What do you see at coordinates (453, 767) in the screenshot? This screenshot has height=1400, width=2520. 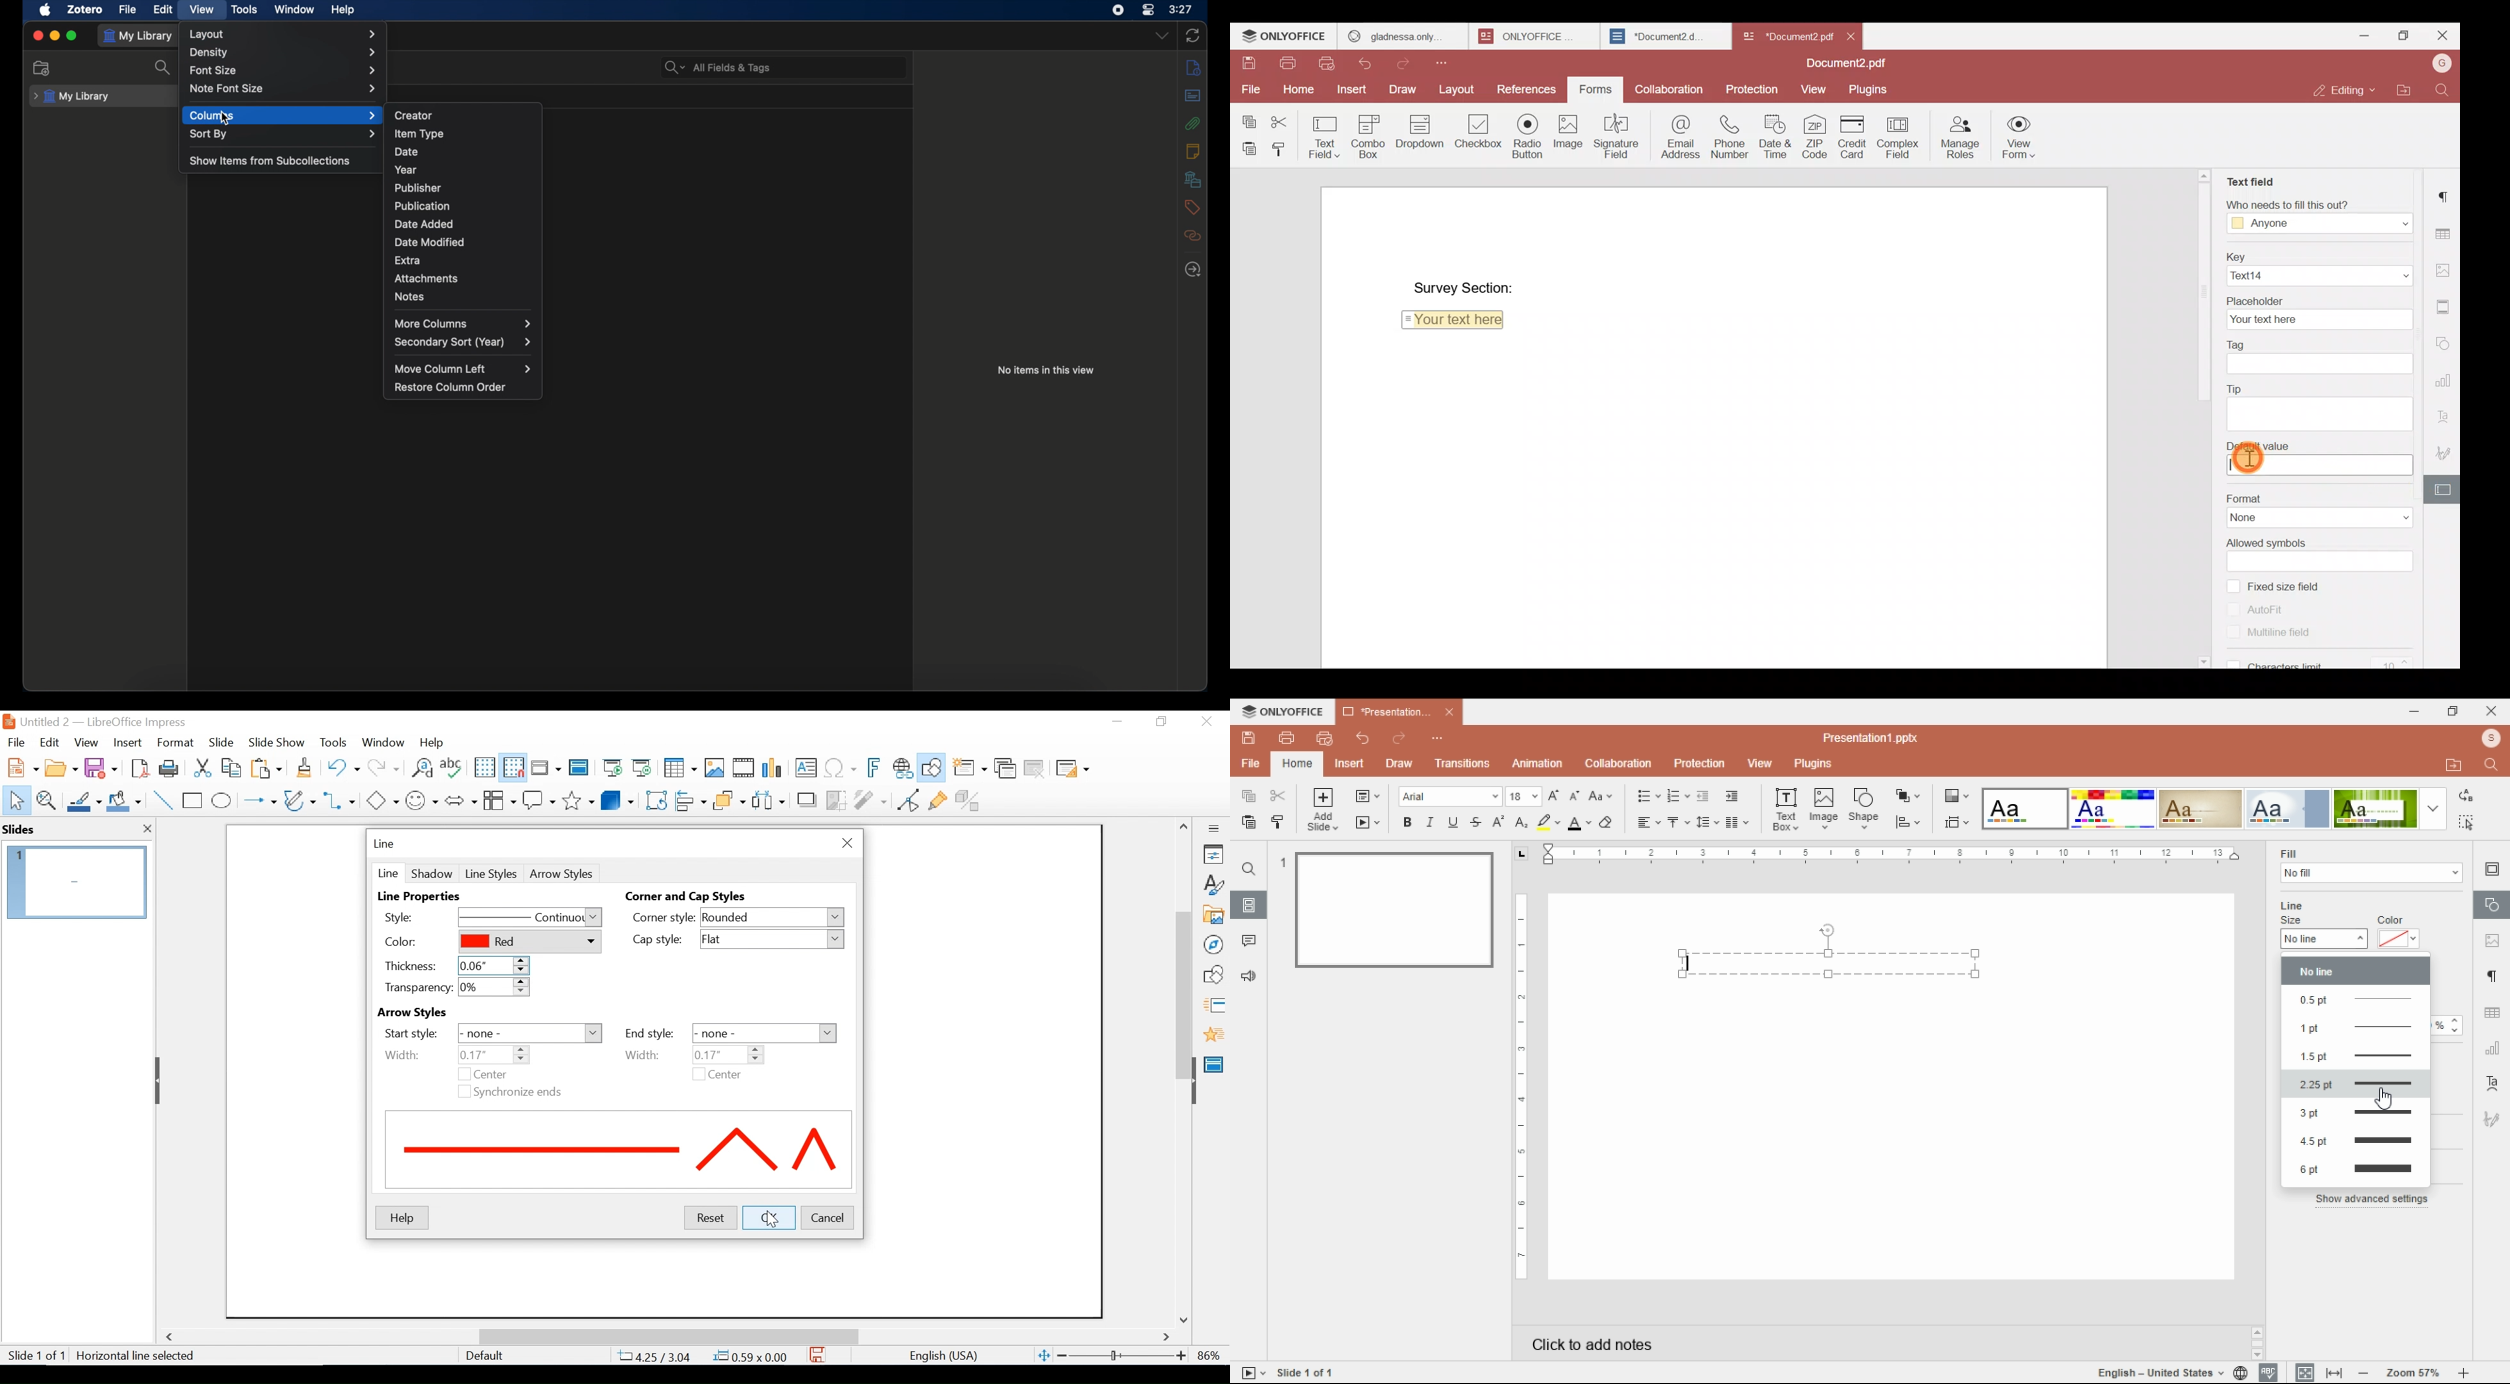 I see `Spelling` at bounding box center [453, 767].